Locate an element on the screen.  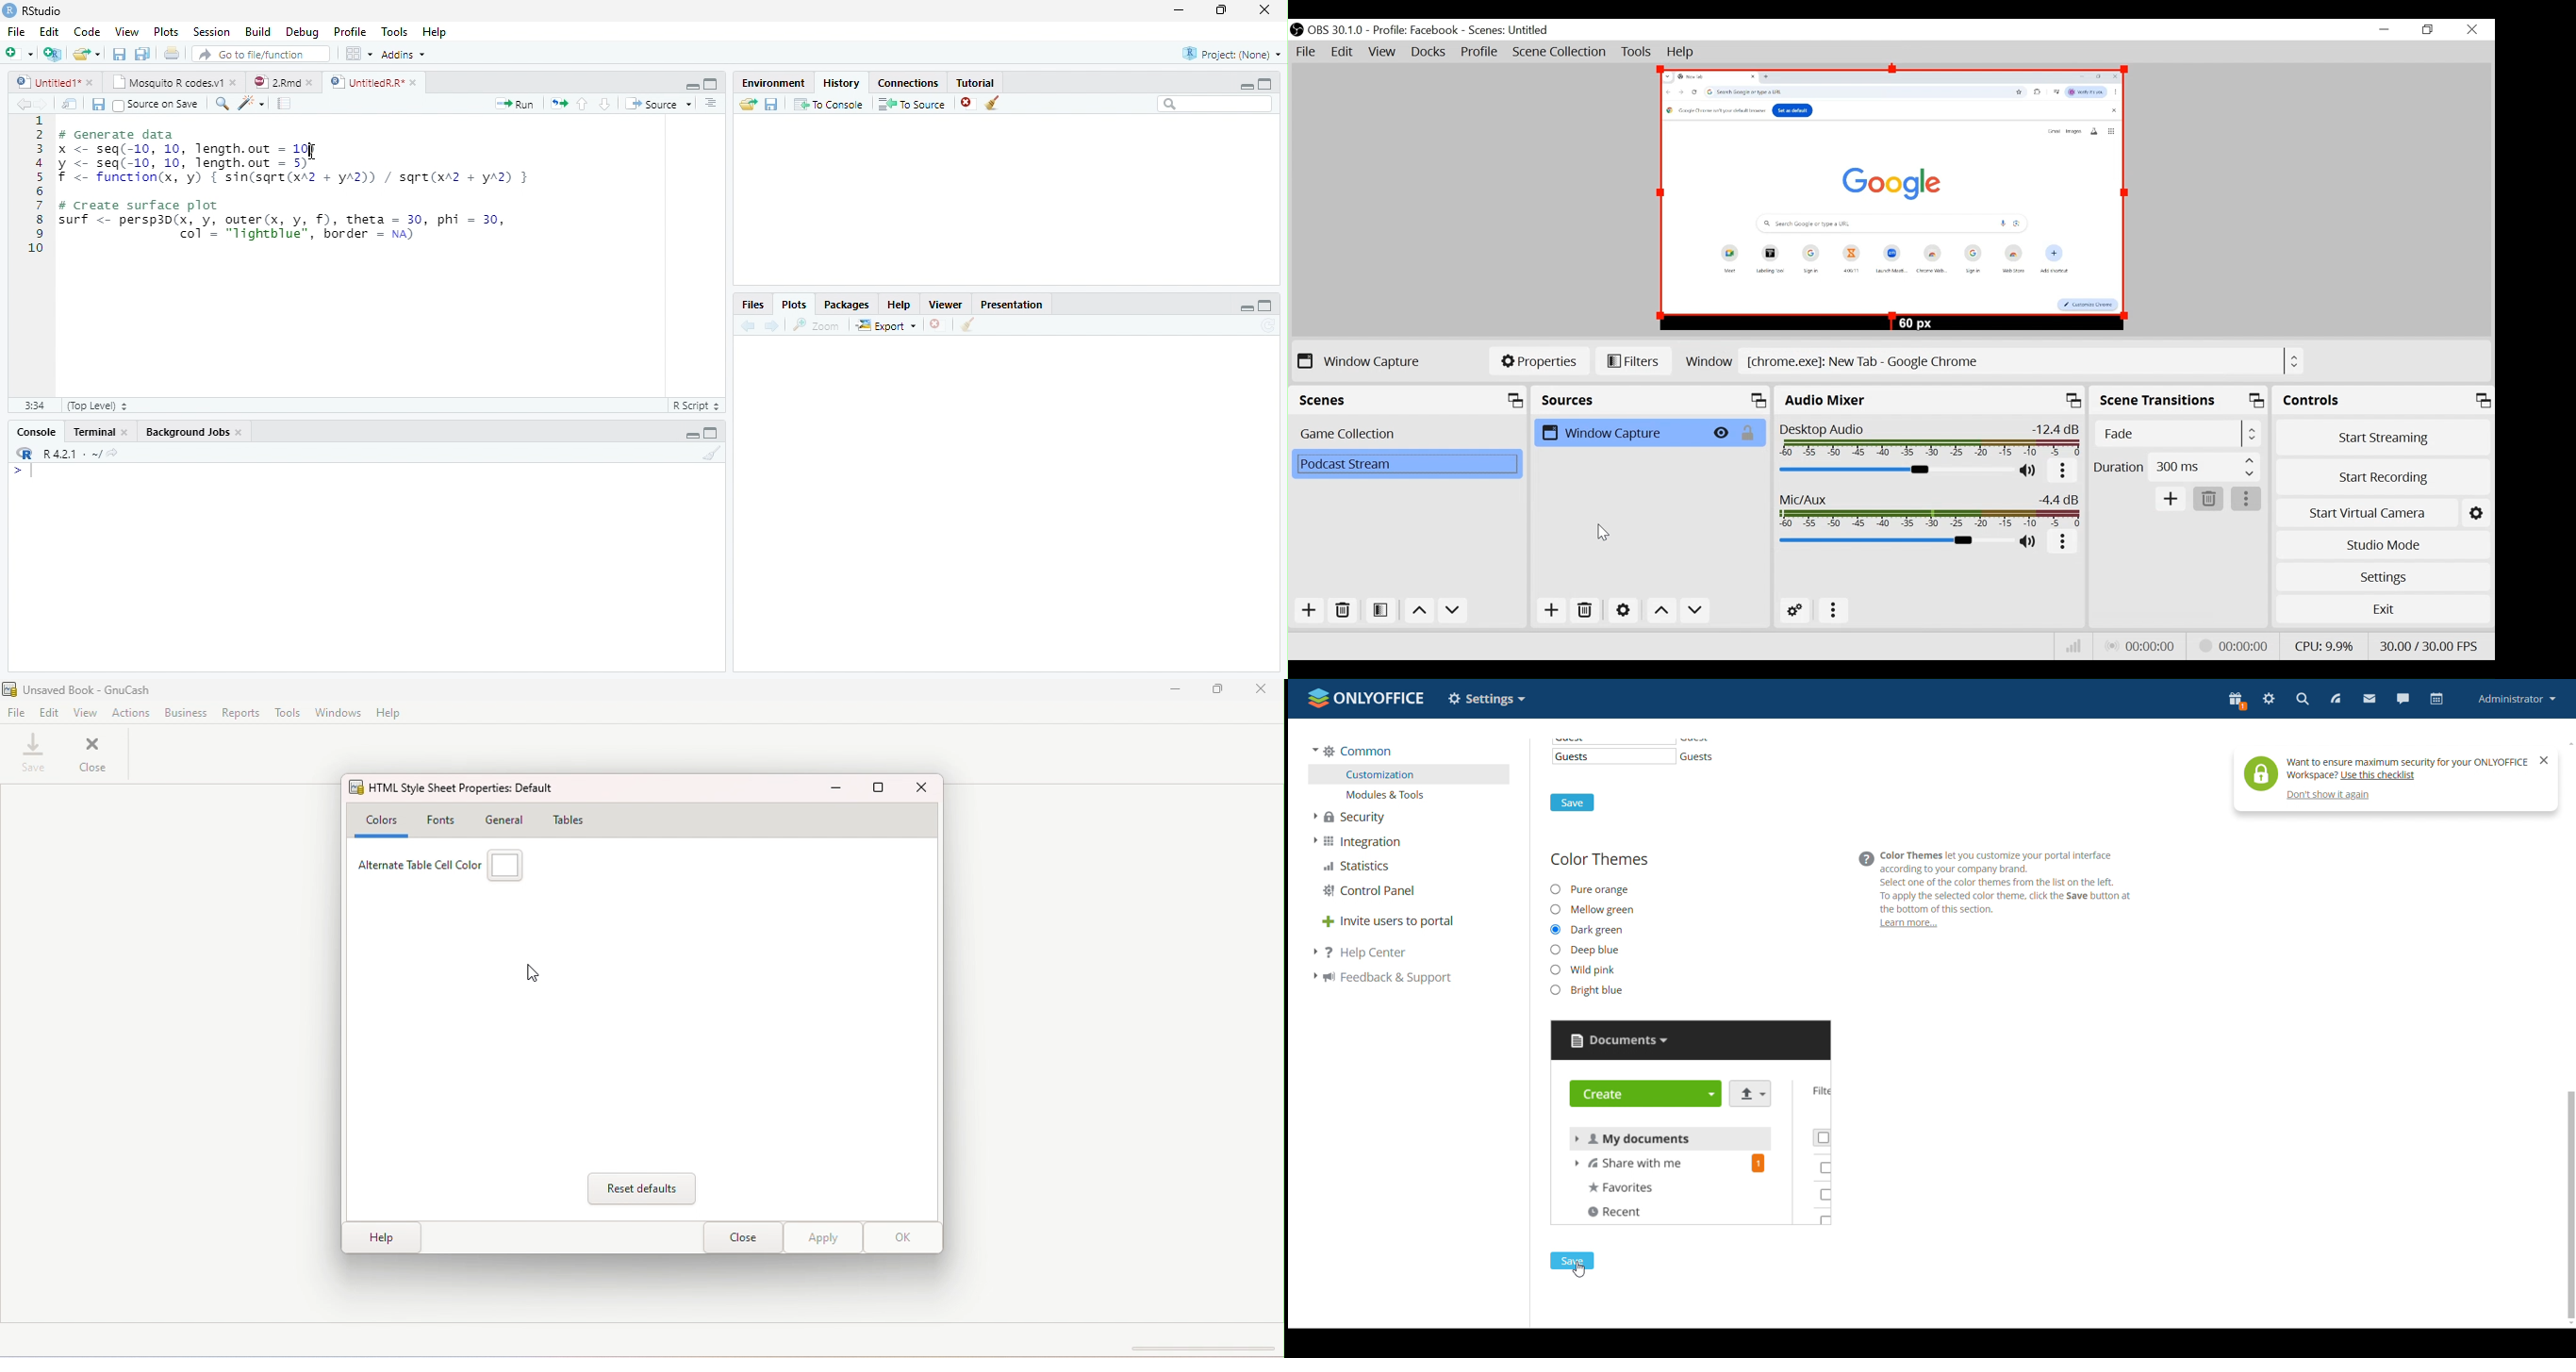
Terminal is located at coordinates (93, 432).